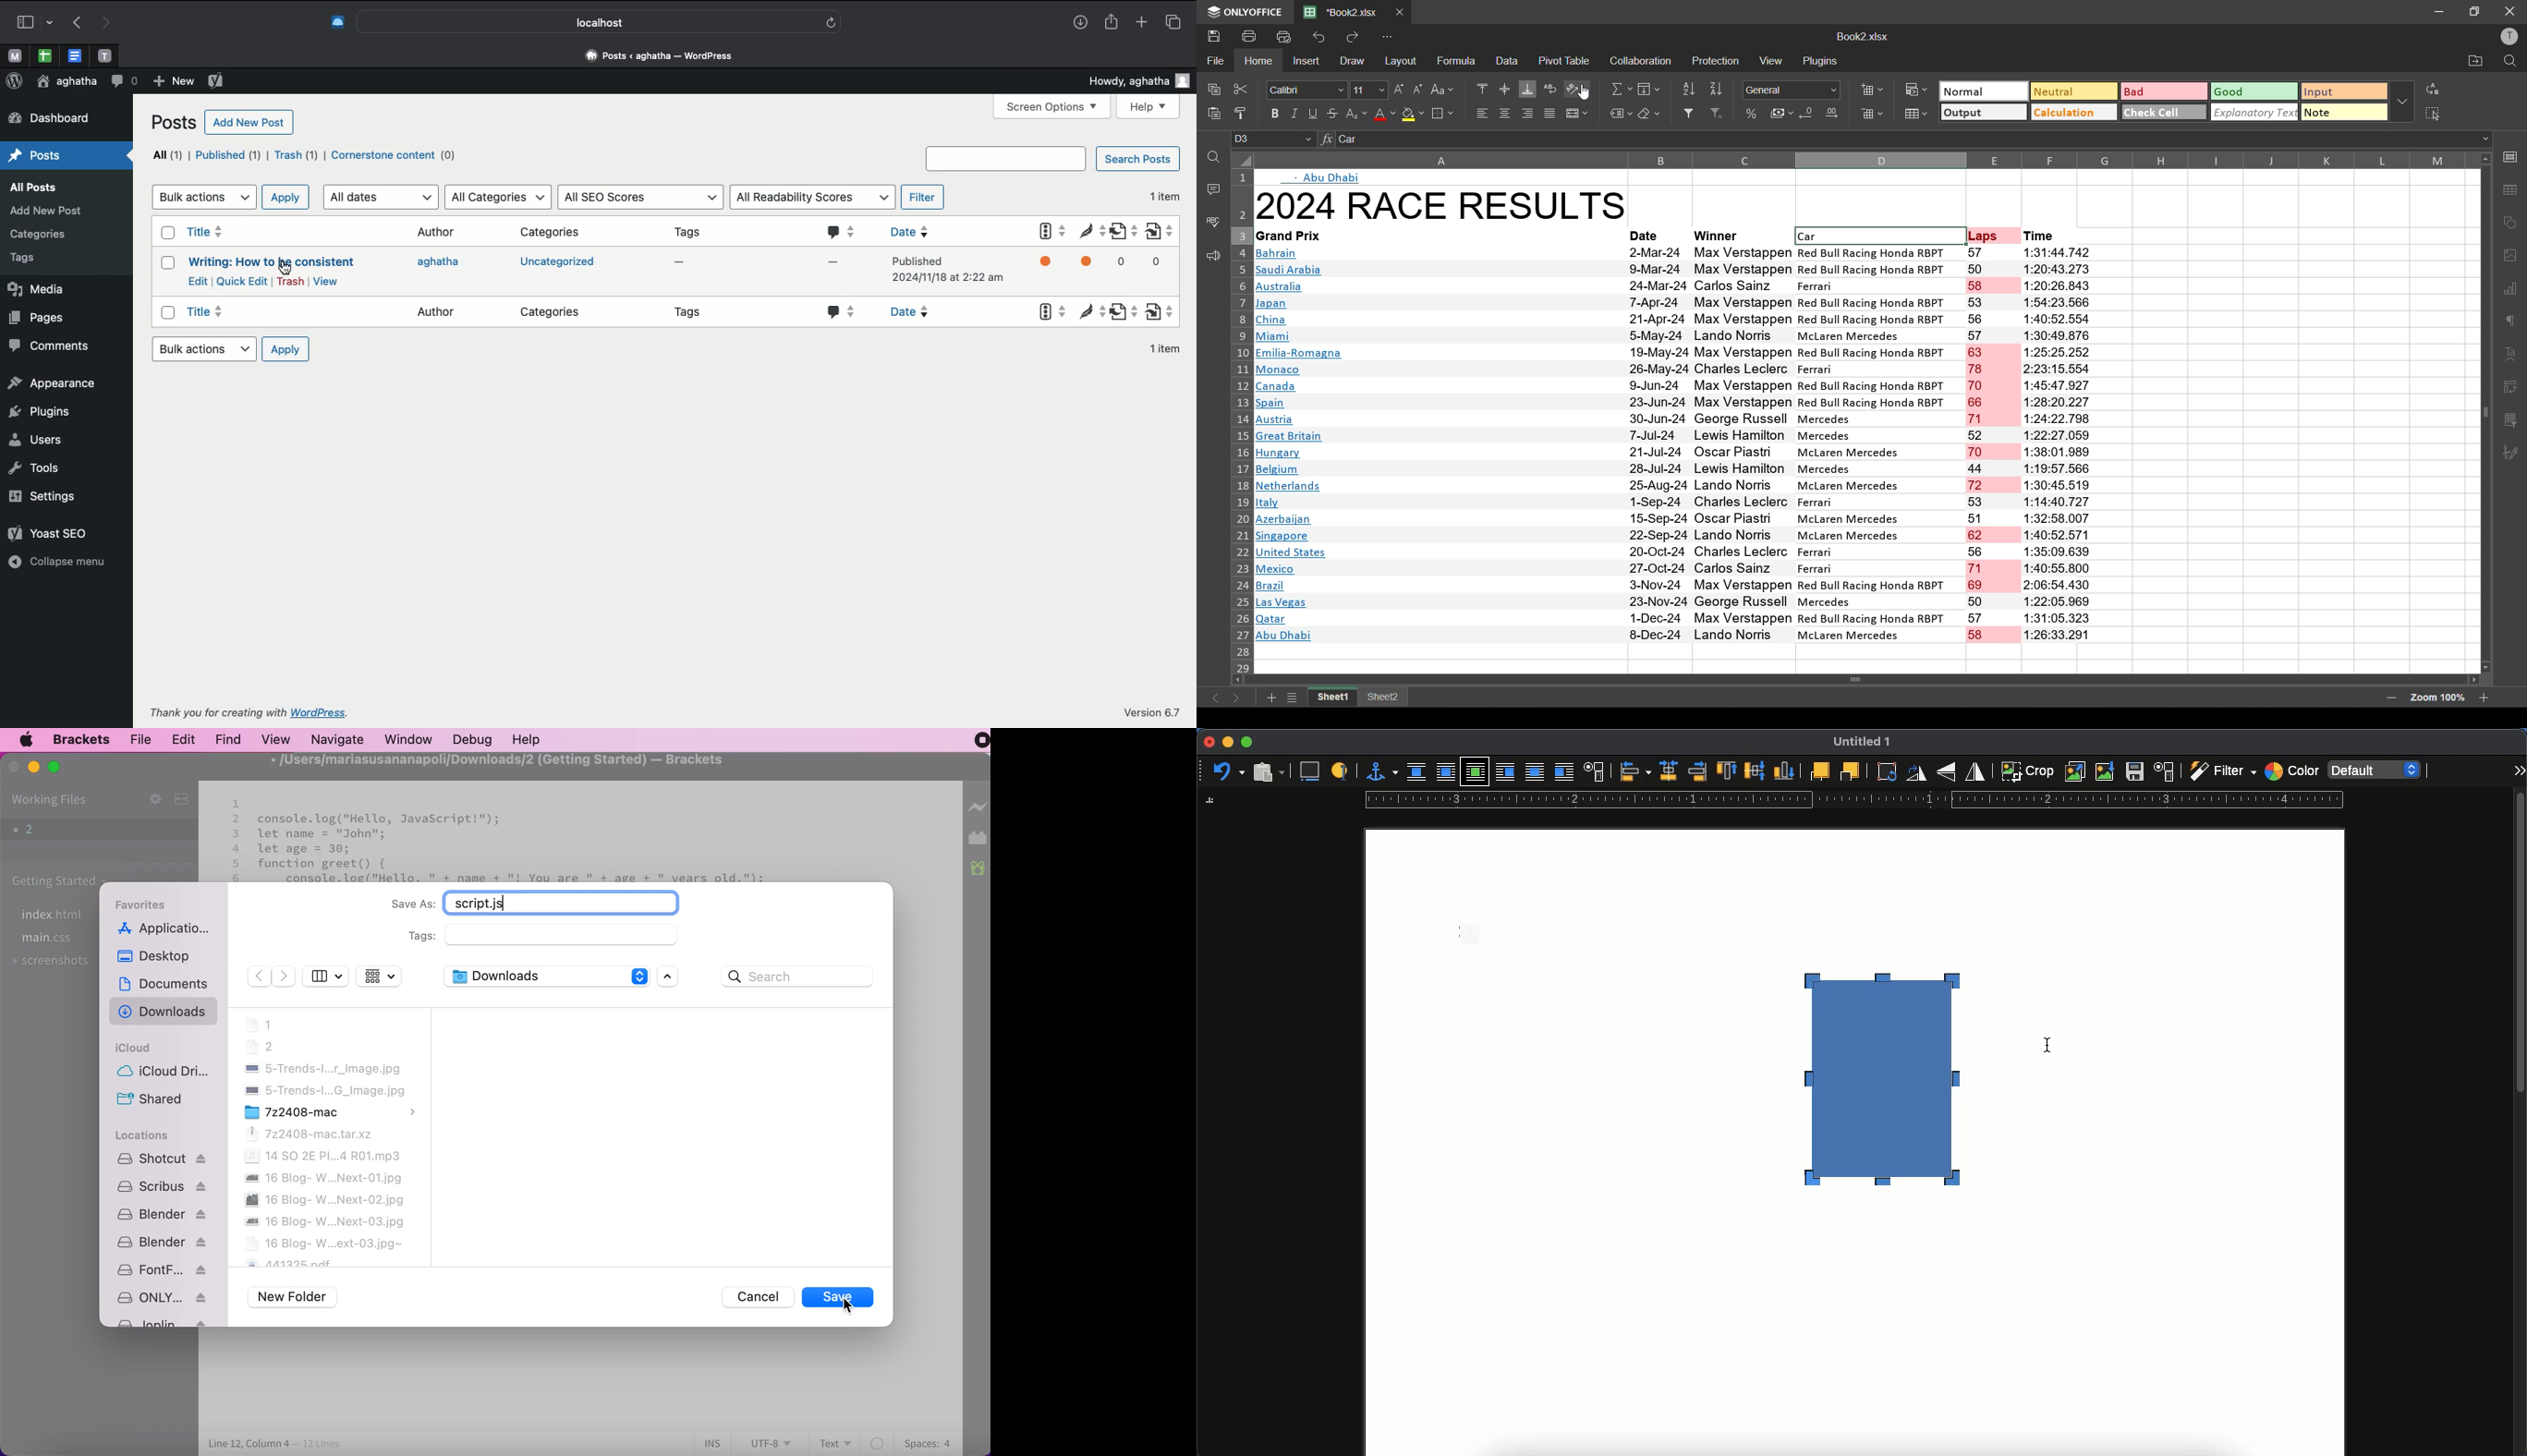  What do you see at coordinates (331, 1111) in the screenshot?
I see `7z2408-mac` at bounding box center [331, 1111].